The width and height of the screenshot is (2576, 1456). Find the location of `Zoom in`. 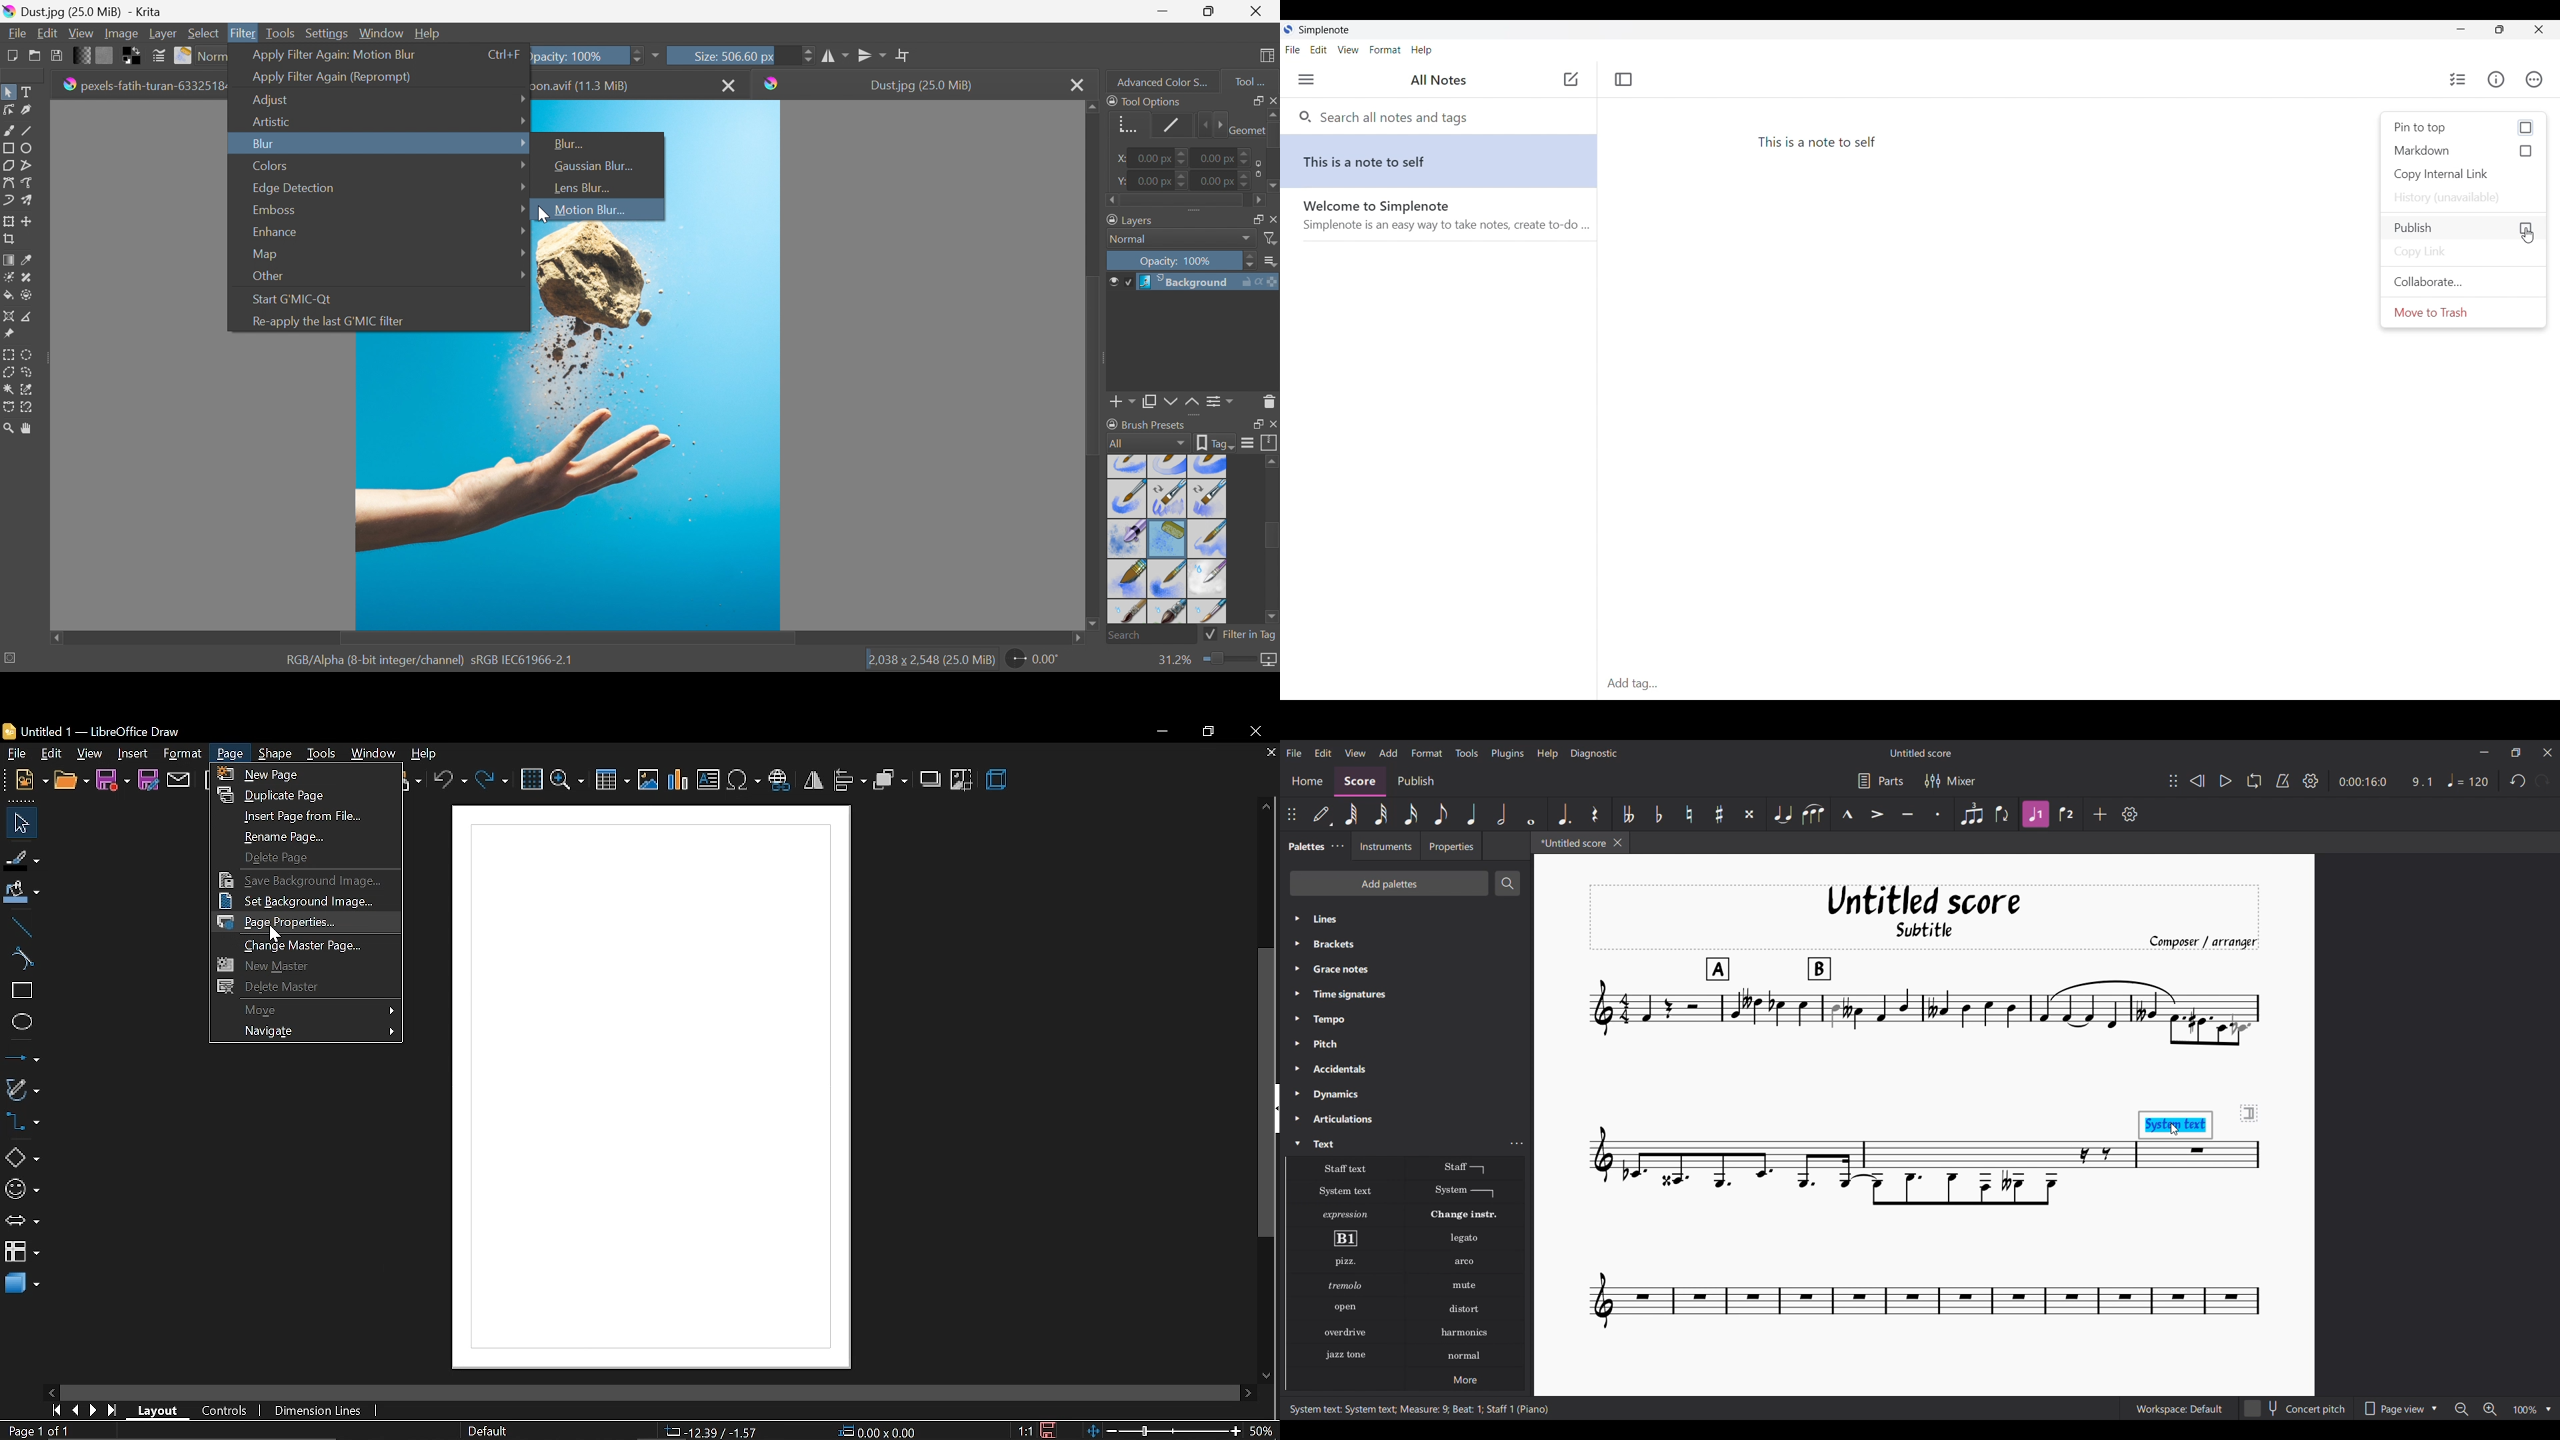

Zoom in is located at coordinates (2490, 1409).